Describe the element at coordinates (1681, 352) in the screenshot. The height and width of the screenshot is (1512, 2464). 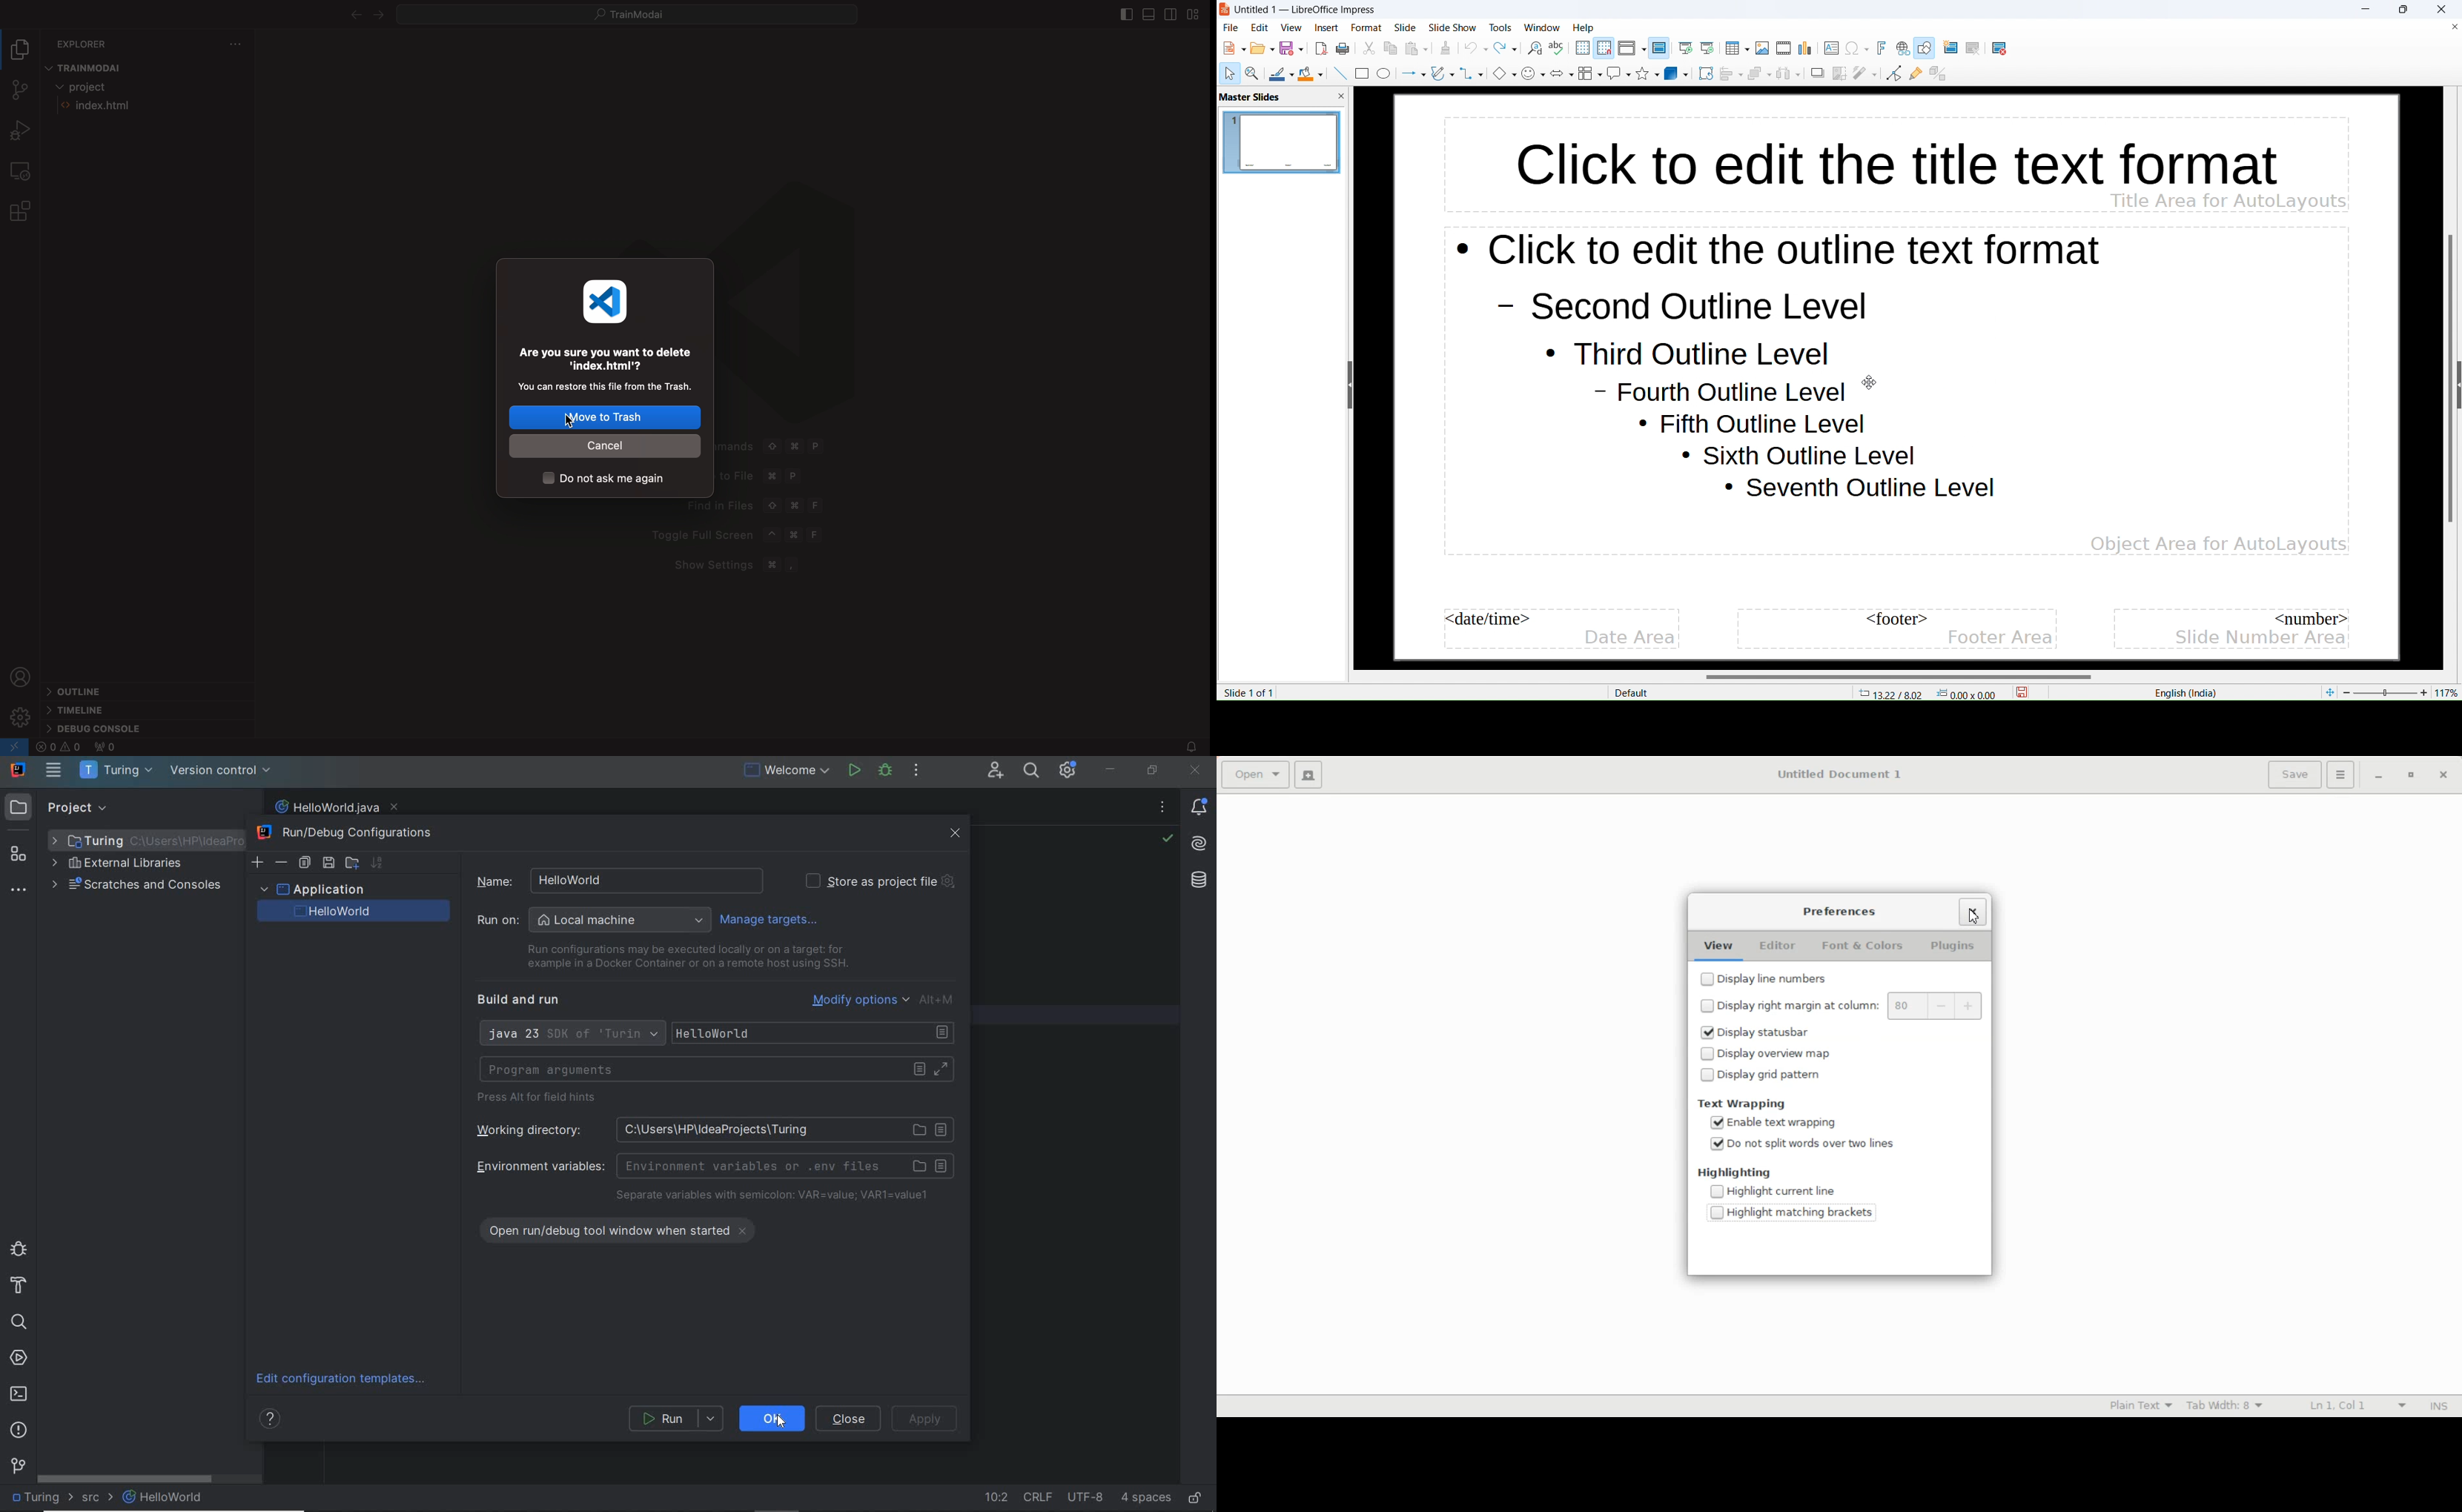
I see `Third outline level` at that location.